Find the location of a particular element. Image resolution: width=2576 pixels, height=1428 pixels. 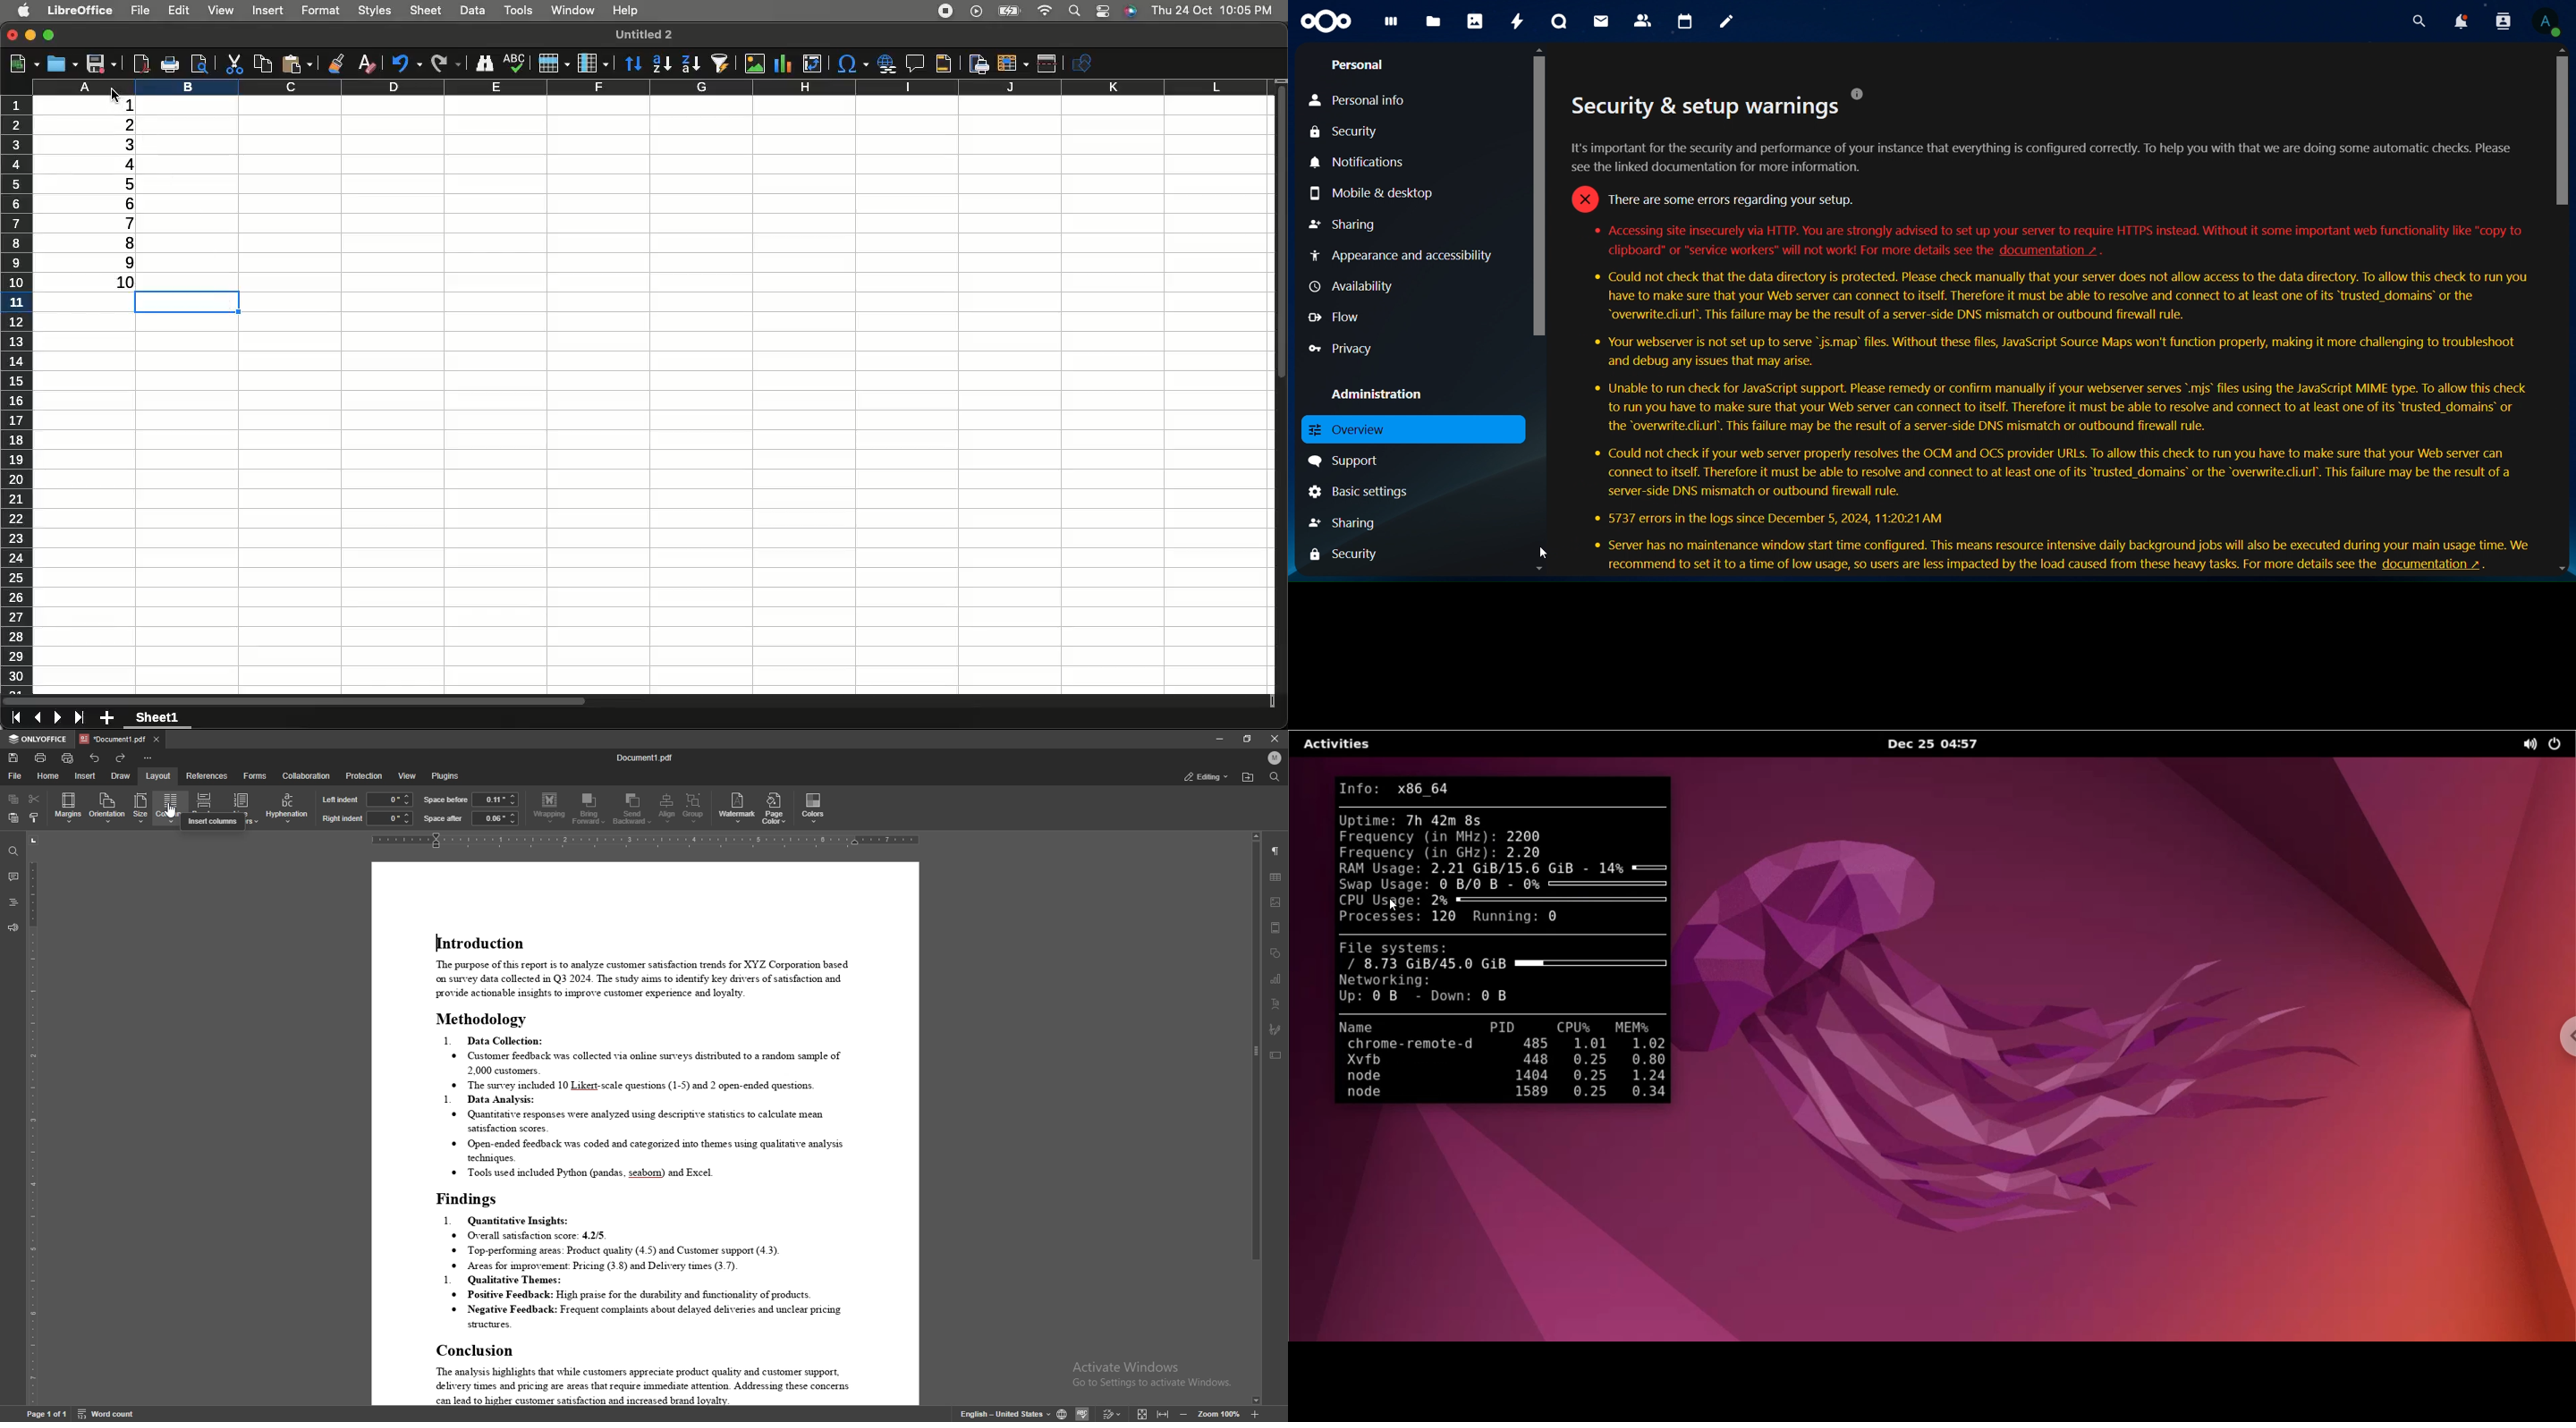

send backward is located at coordinates (633, 809).